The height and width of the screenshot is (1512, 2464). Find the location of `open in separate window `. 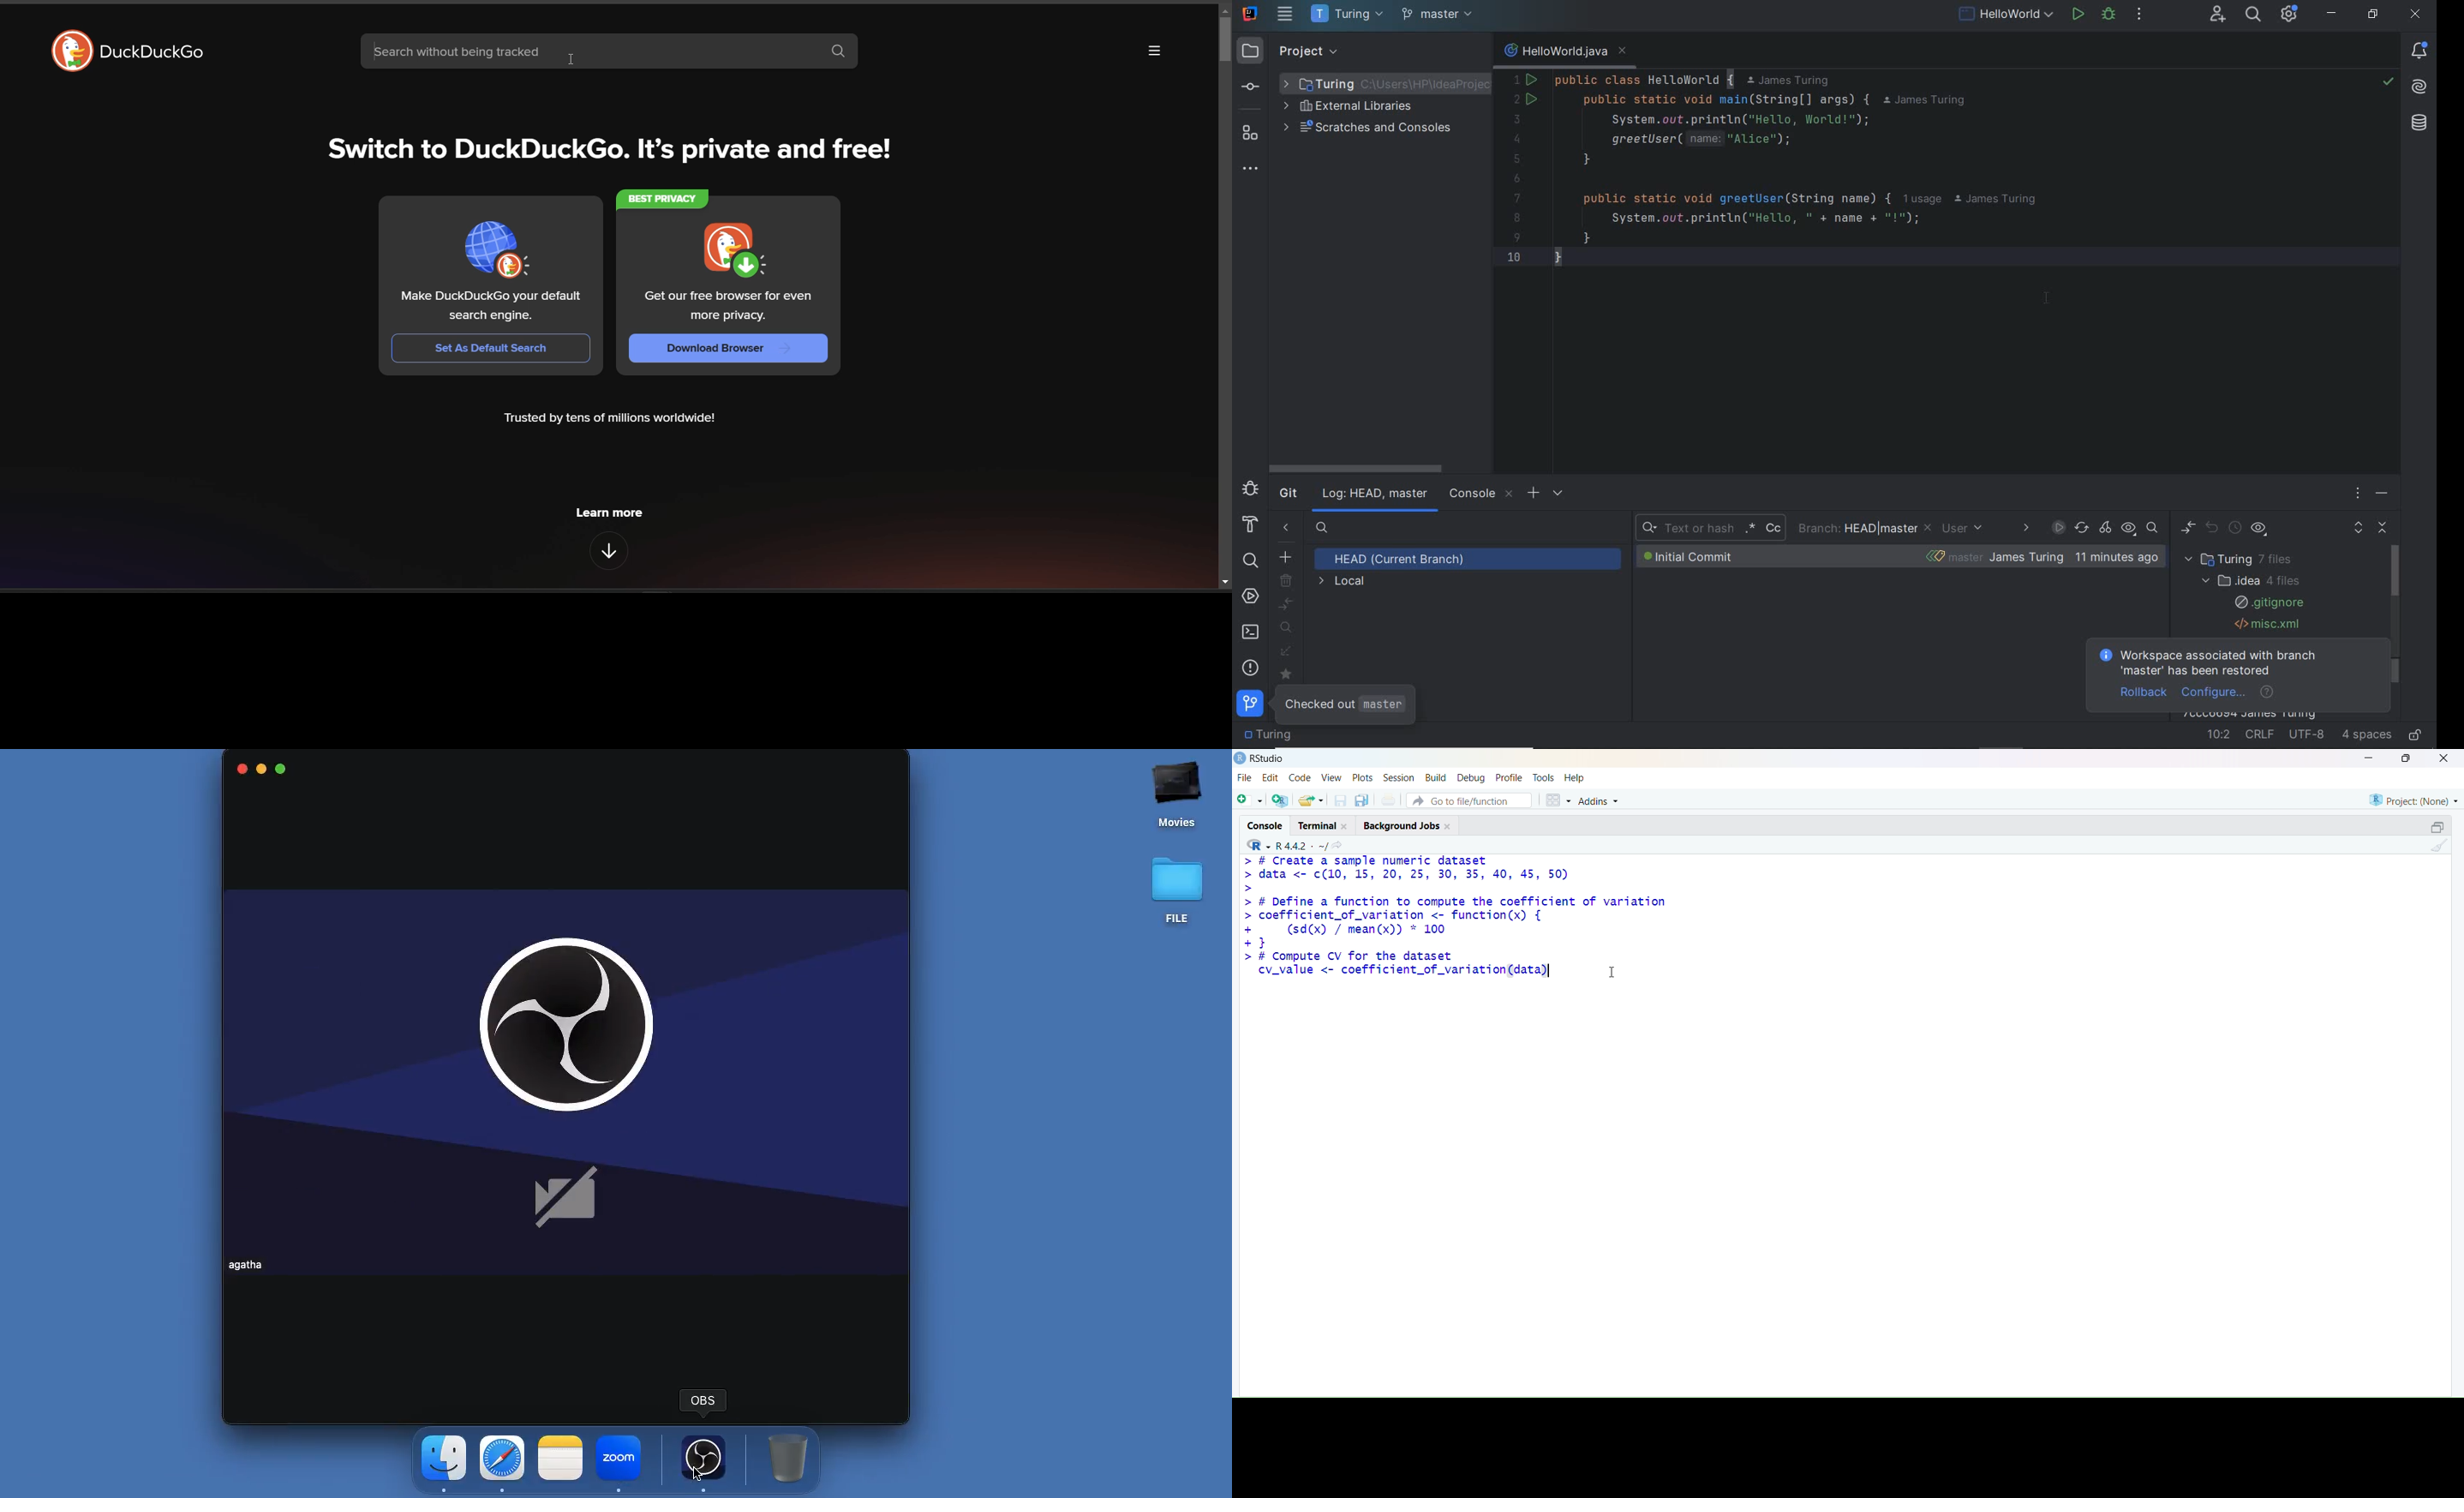

open in separate window  is located at coordinates (2437, 827).